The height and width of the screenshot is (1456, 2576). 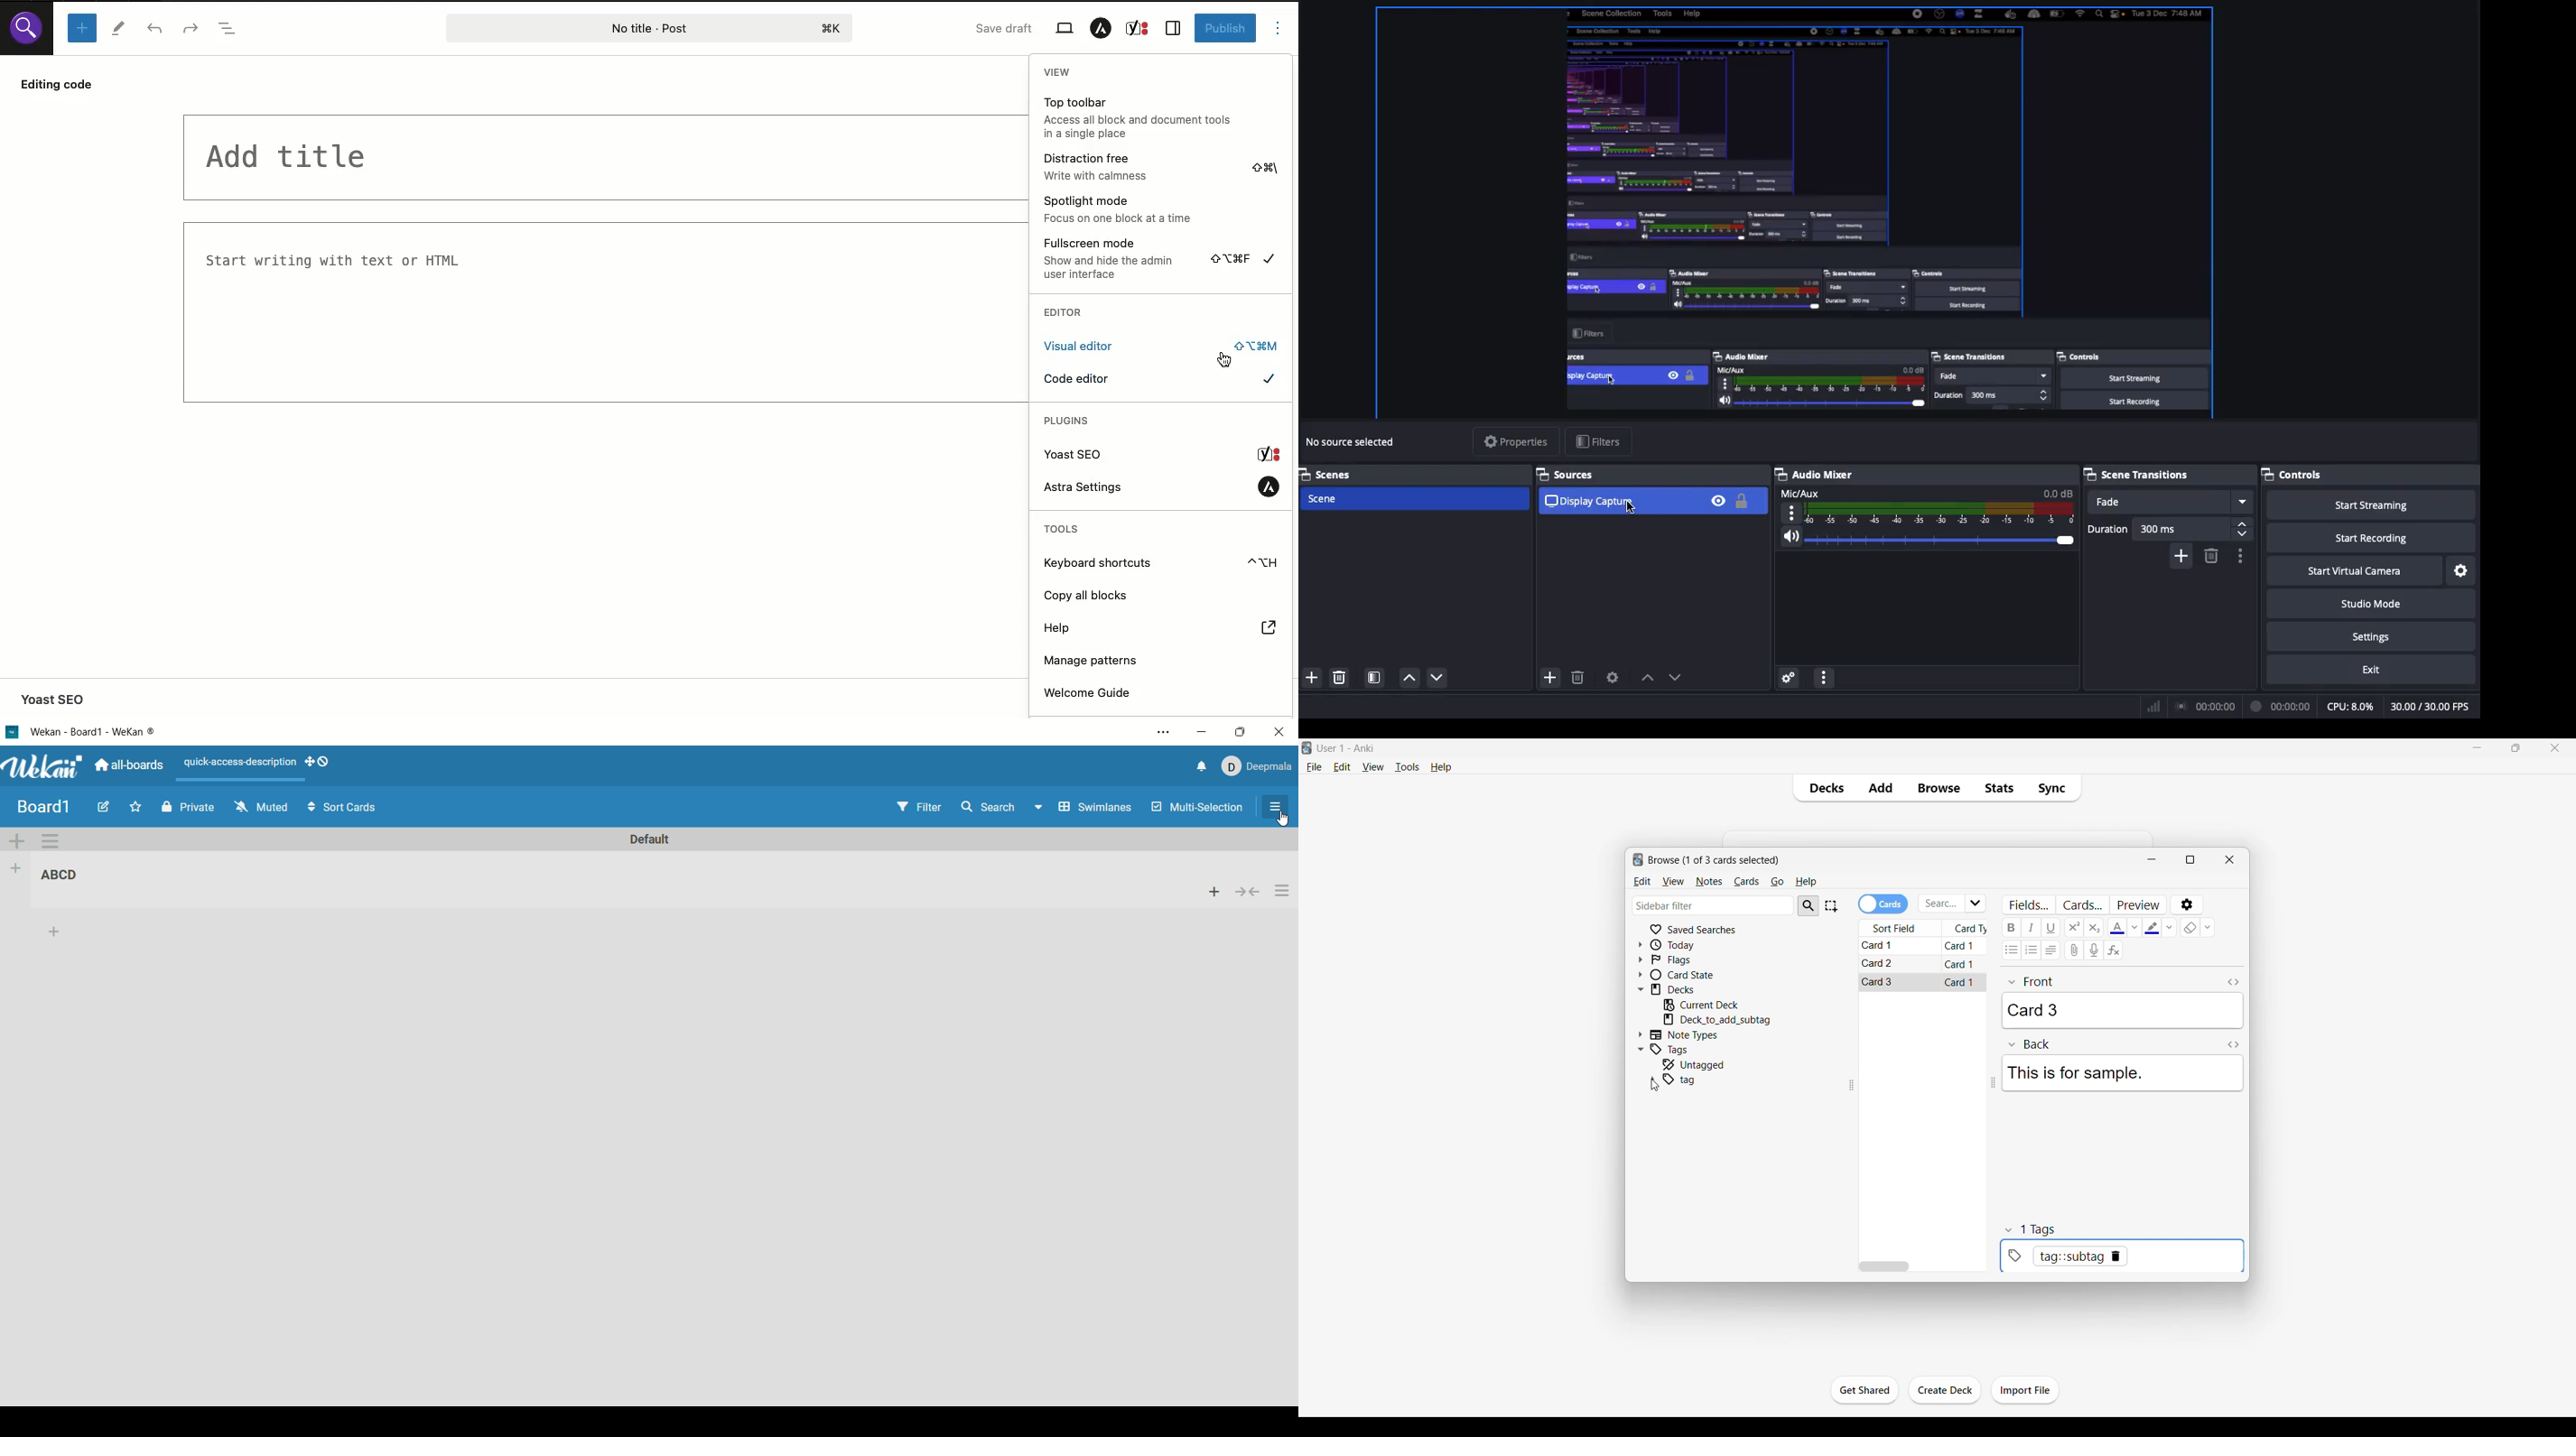 What do you see at coordinates (2082, 905) in the screenshot?
I see `Customize card templates` at bounding box center [2082, 905].